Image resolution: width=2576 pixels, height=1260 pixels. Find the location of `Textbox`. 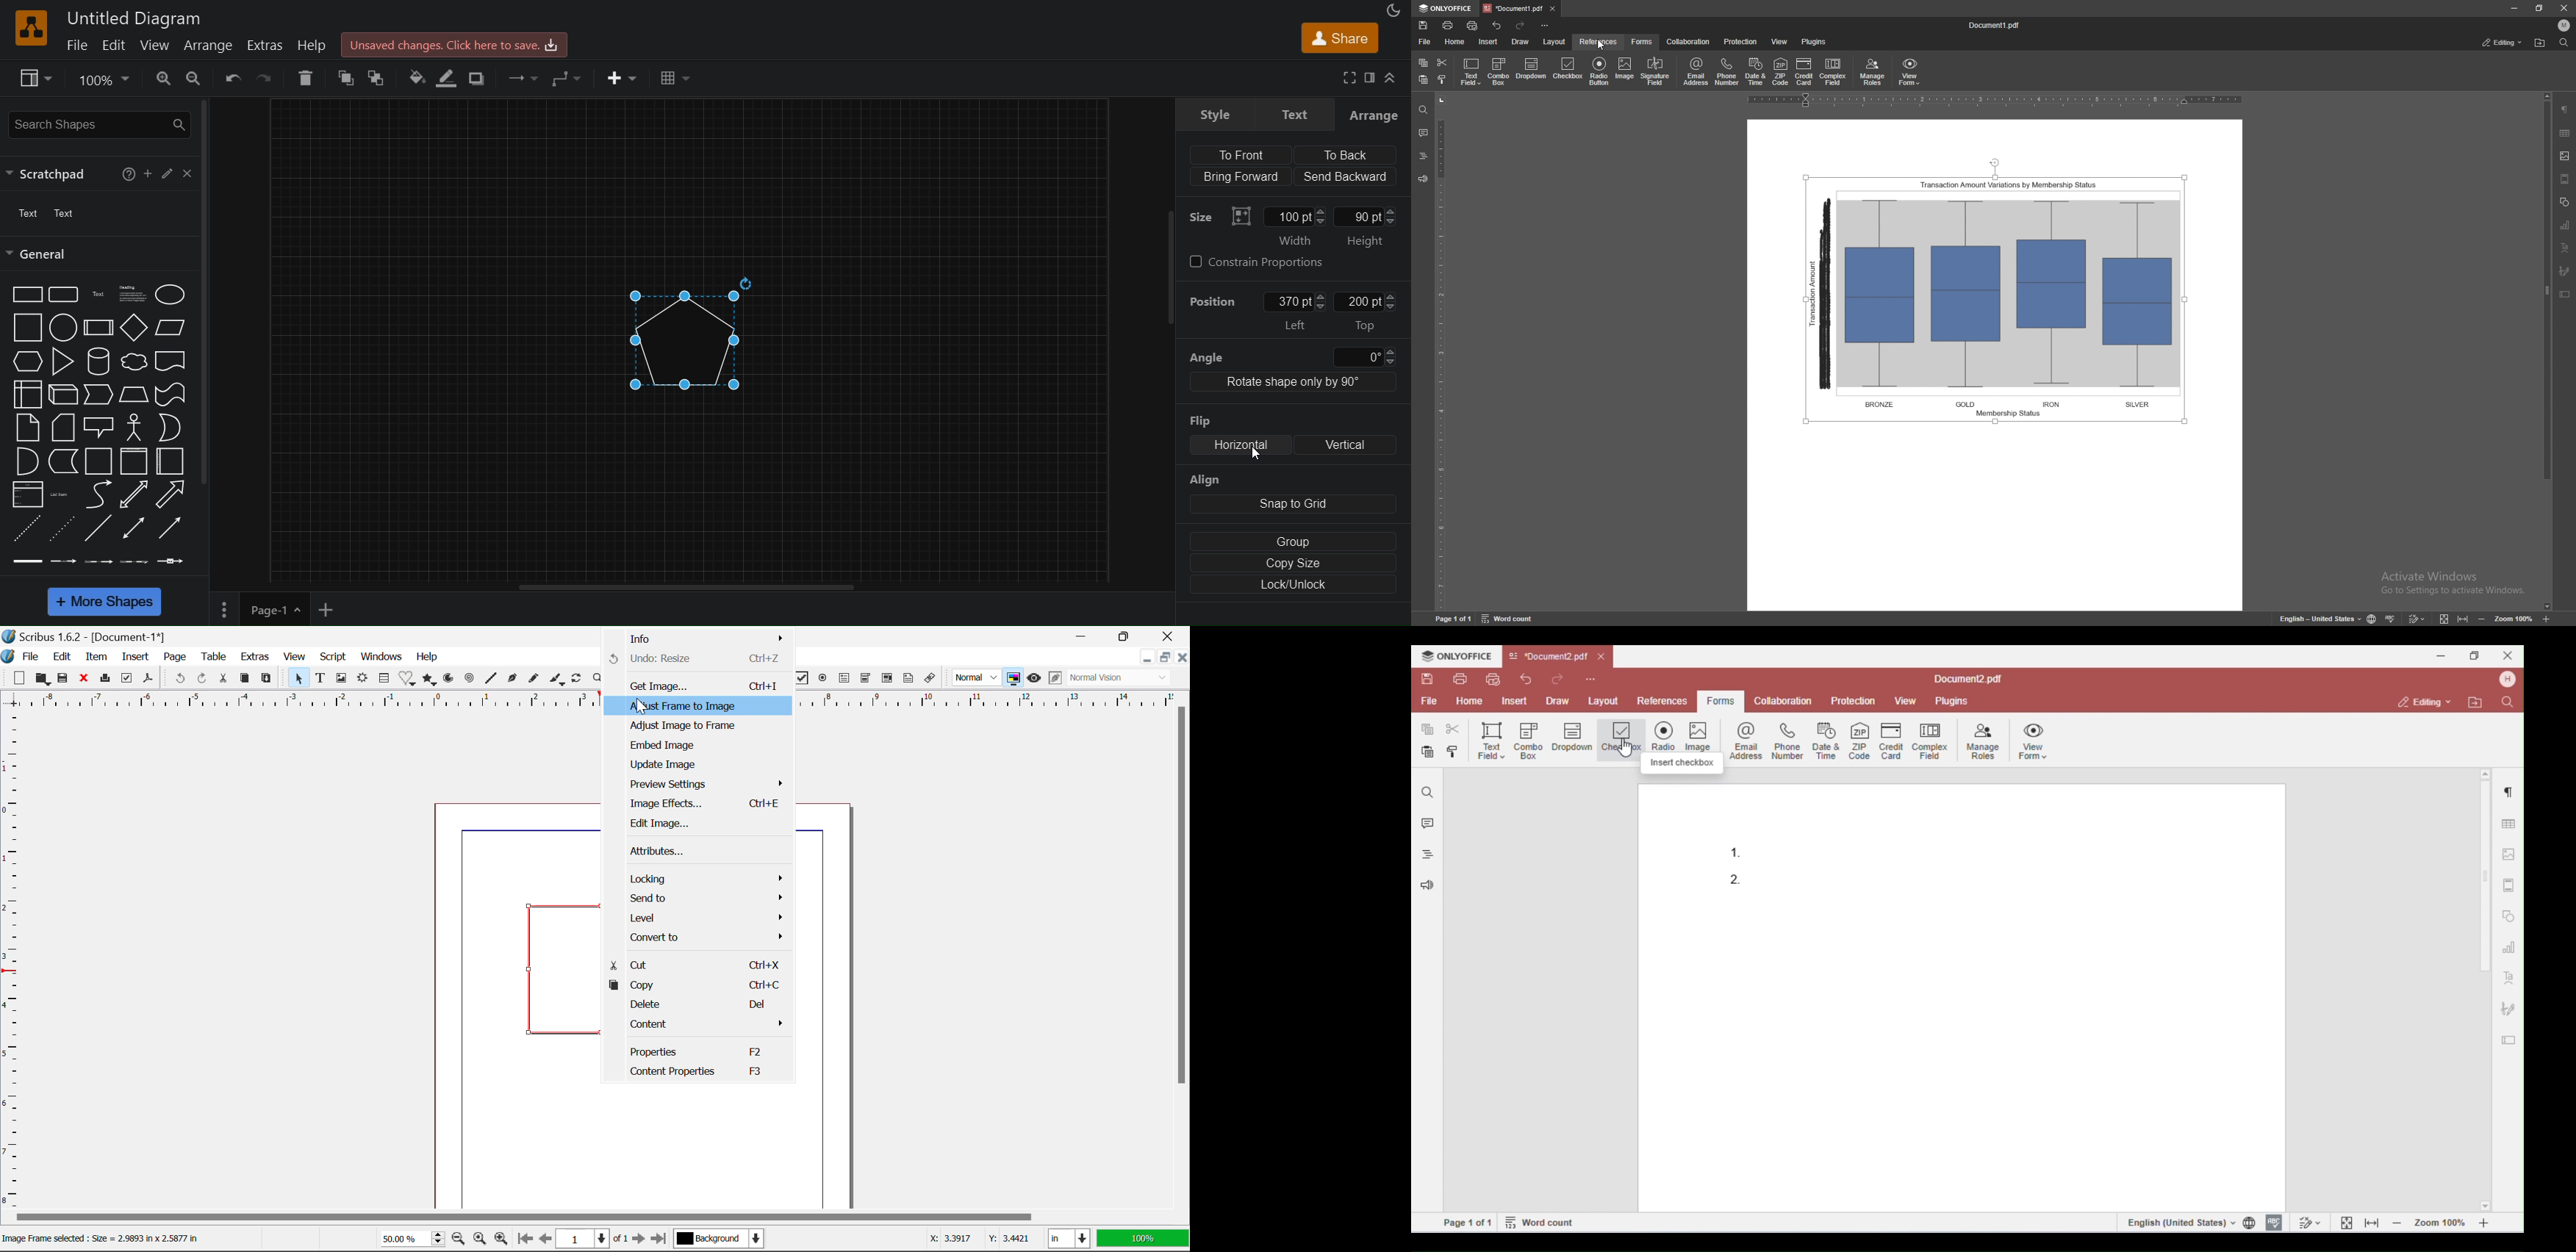

Textbox is located at coordinates (133, 295).